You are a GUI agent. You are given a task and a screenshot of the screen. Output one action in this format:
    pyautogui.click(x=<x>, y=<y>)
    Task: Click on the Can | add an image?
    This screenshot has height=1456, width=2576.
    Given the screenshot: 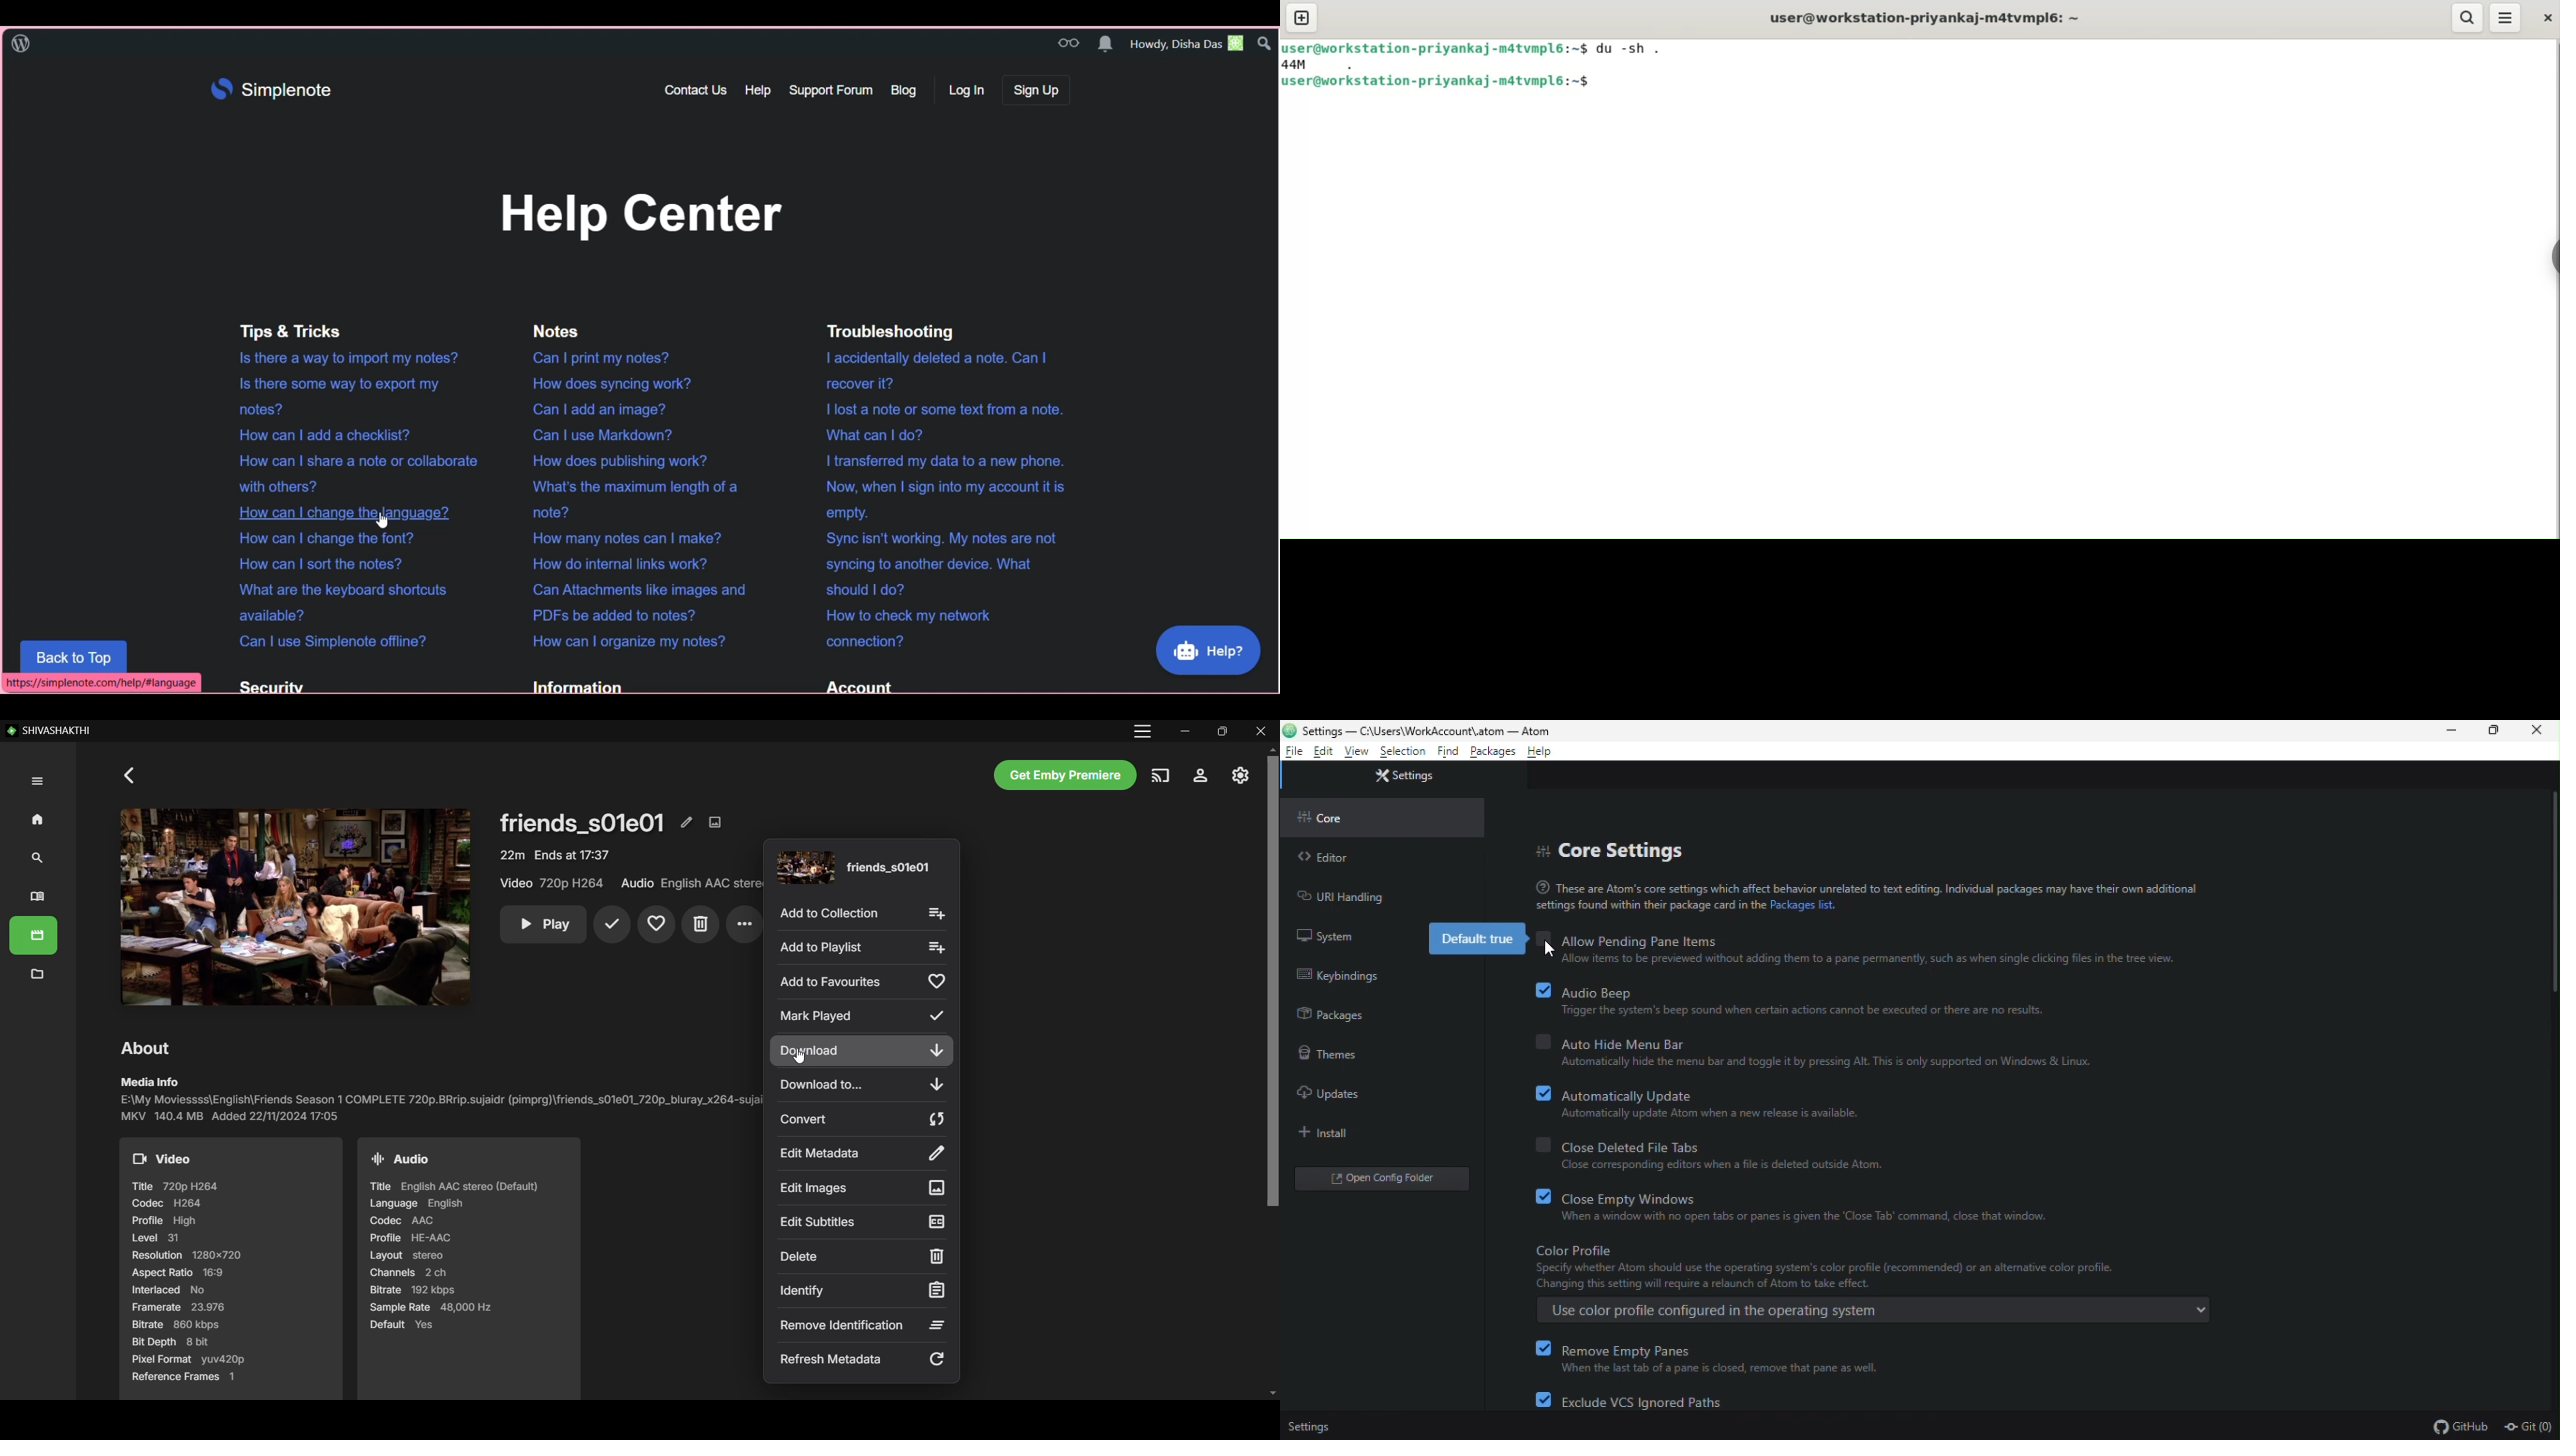 What is the action you would take?
    pyautogui.click(x=593, y=408)
    